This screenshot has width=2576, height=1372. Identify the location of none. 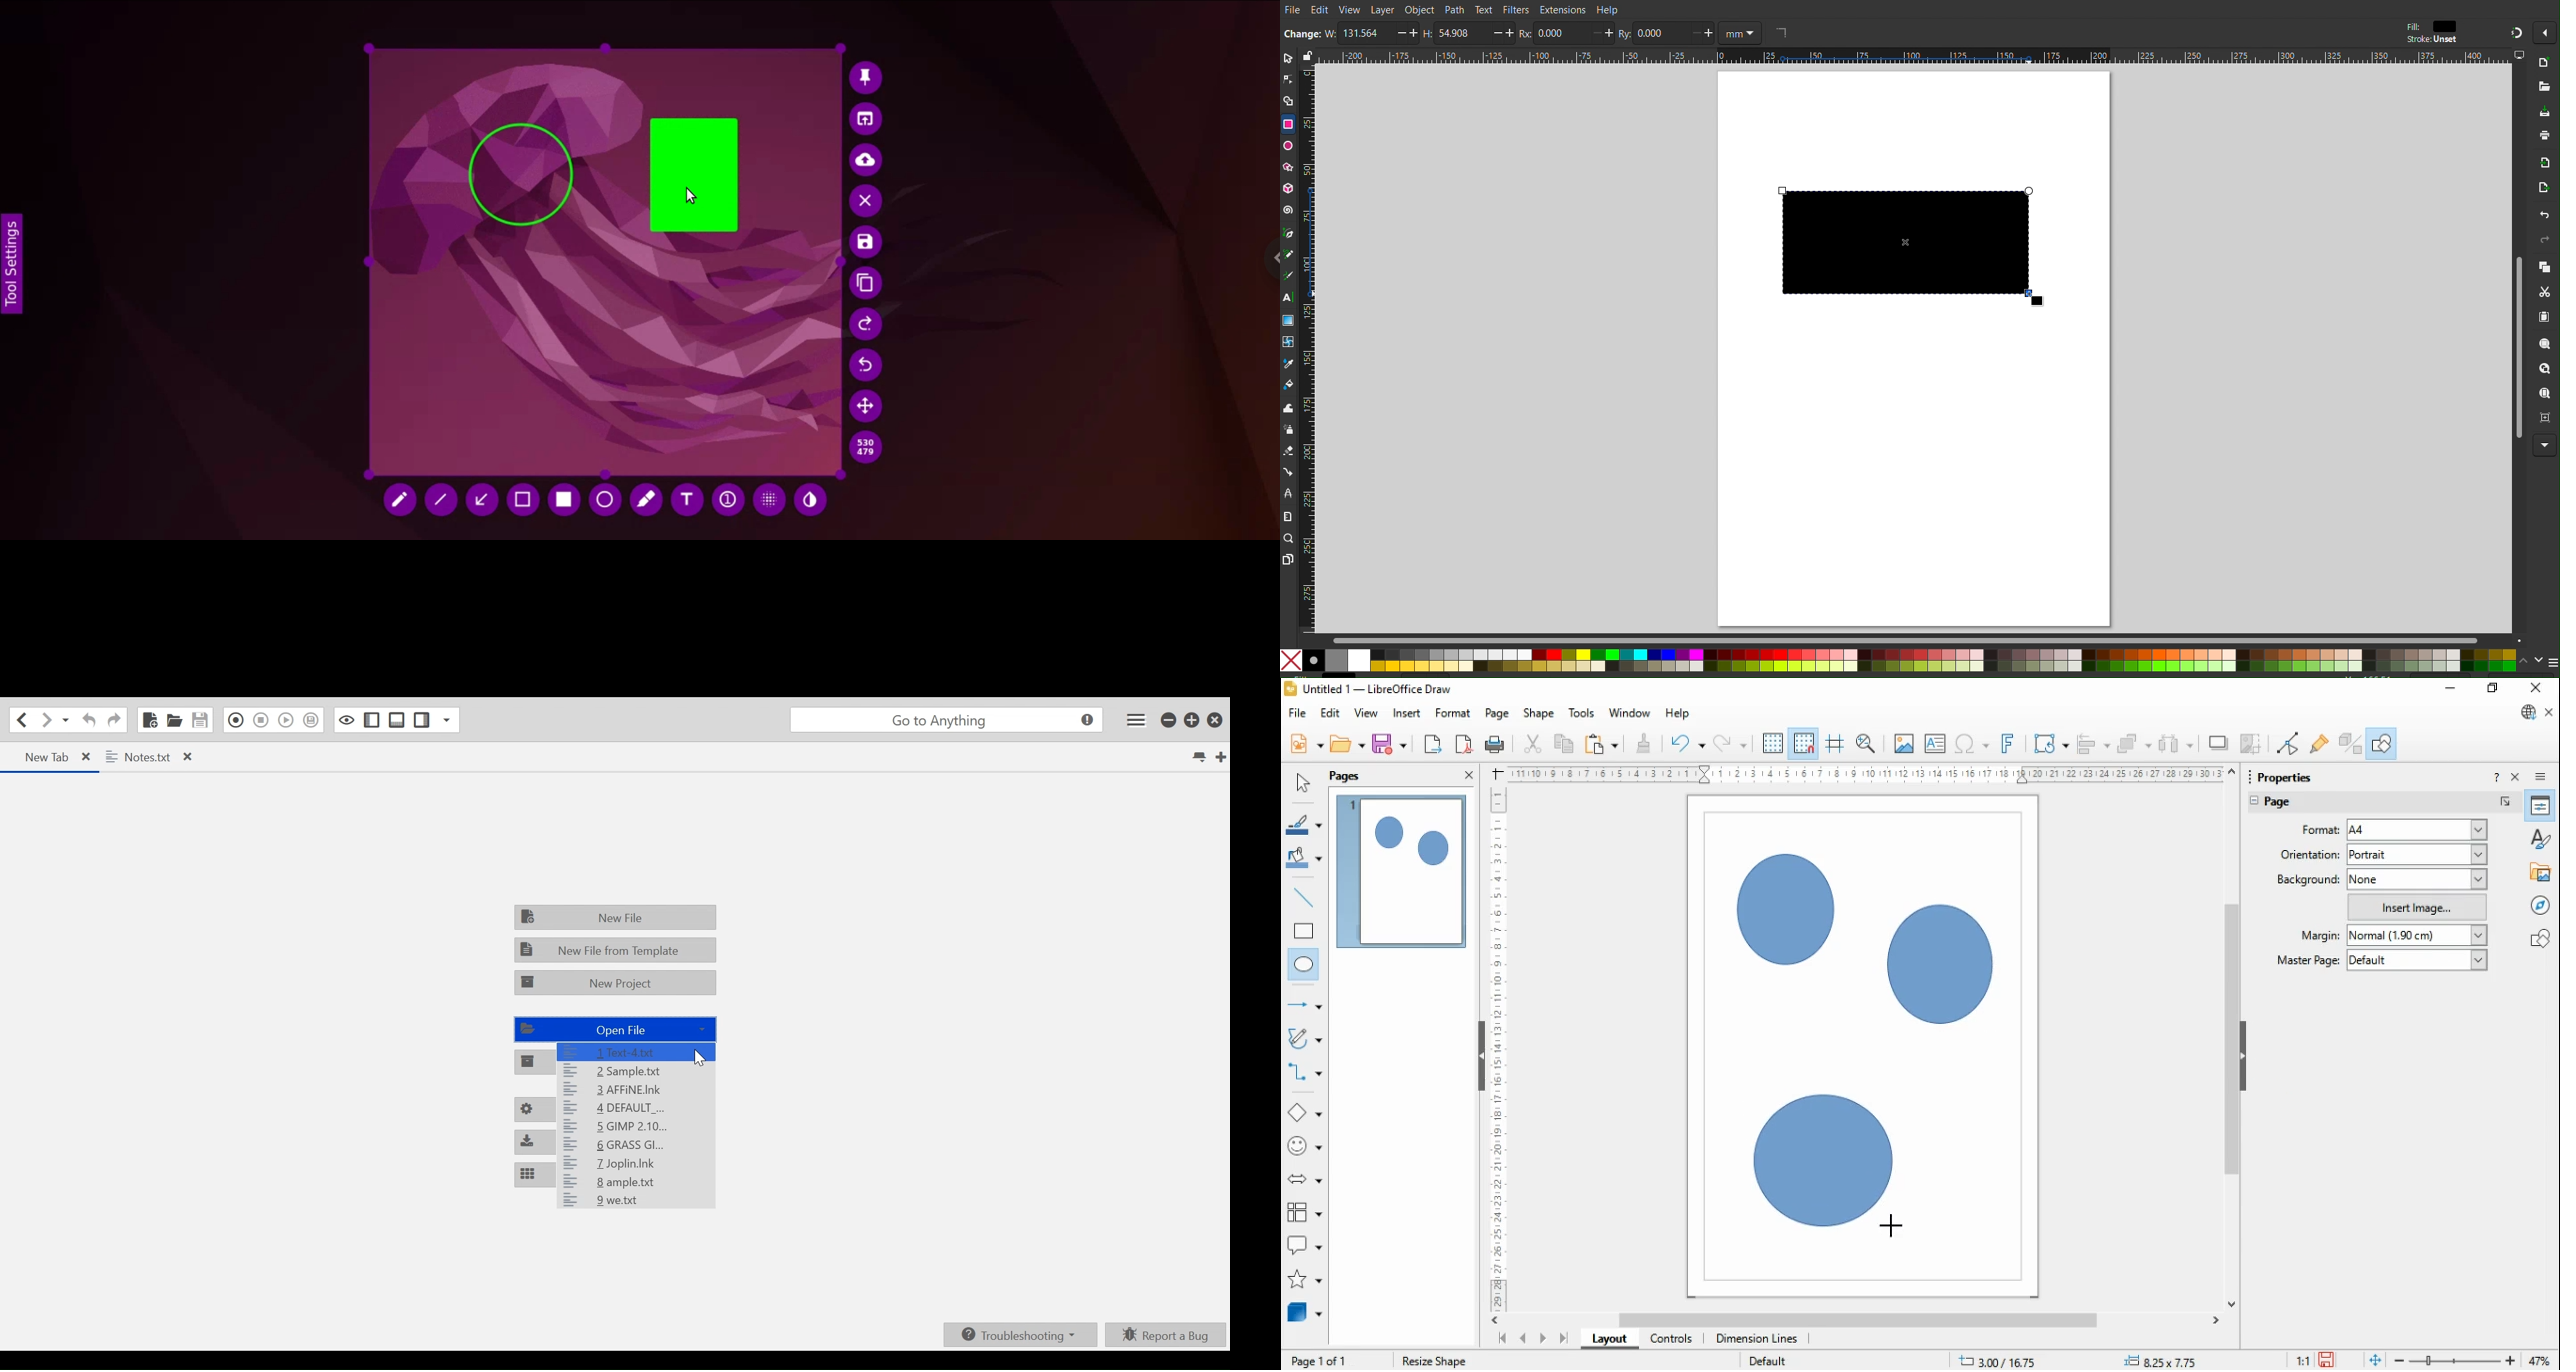
(2417, 879).